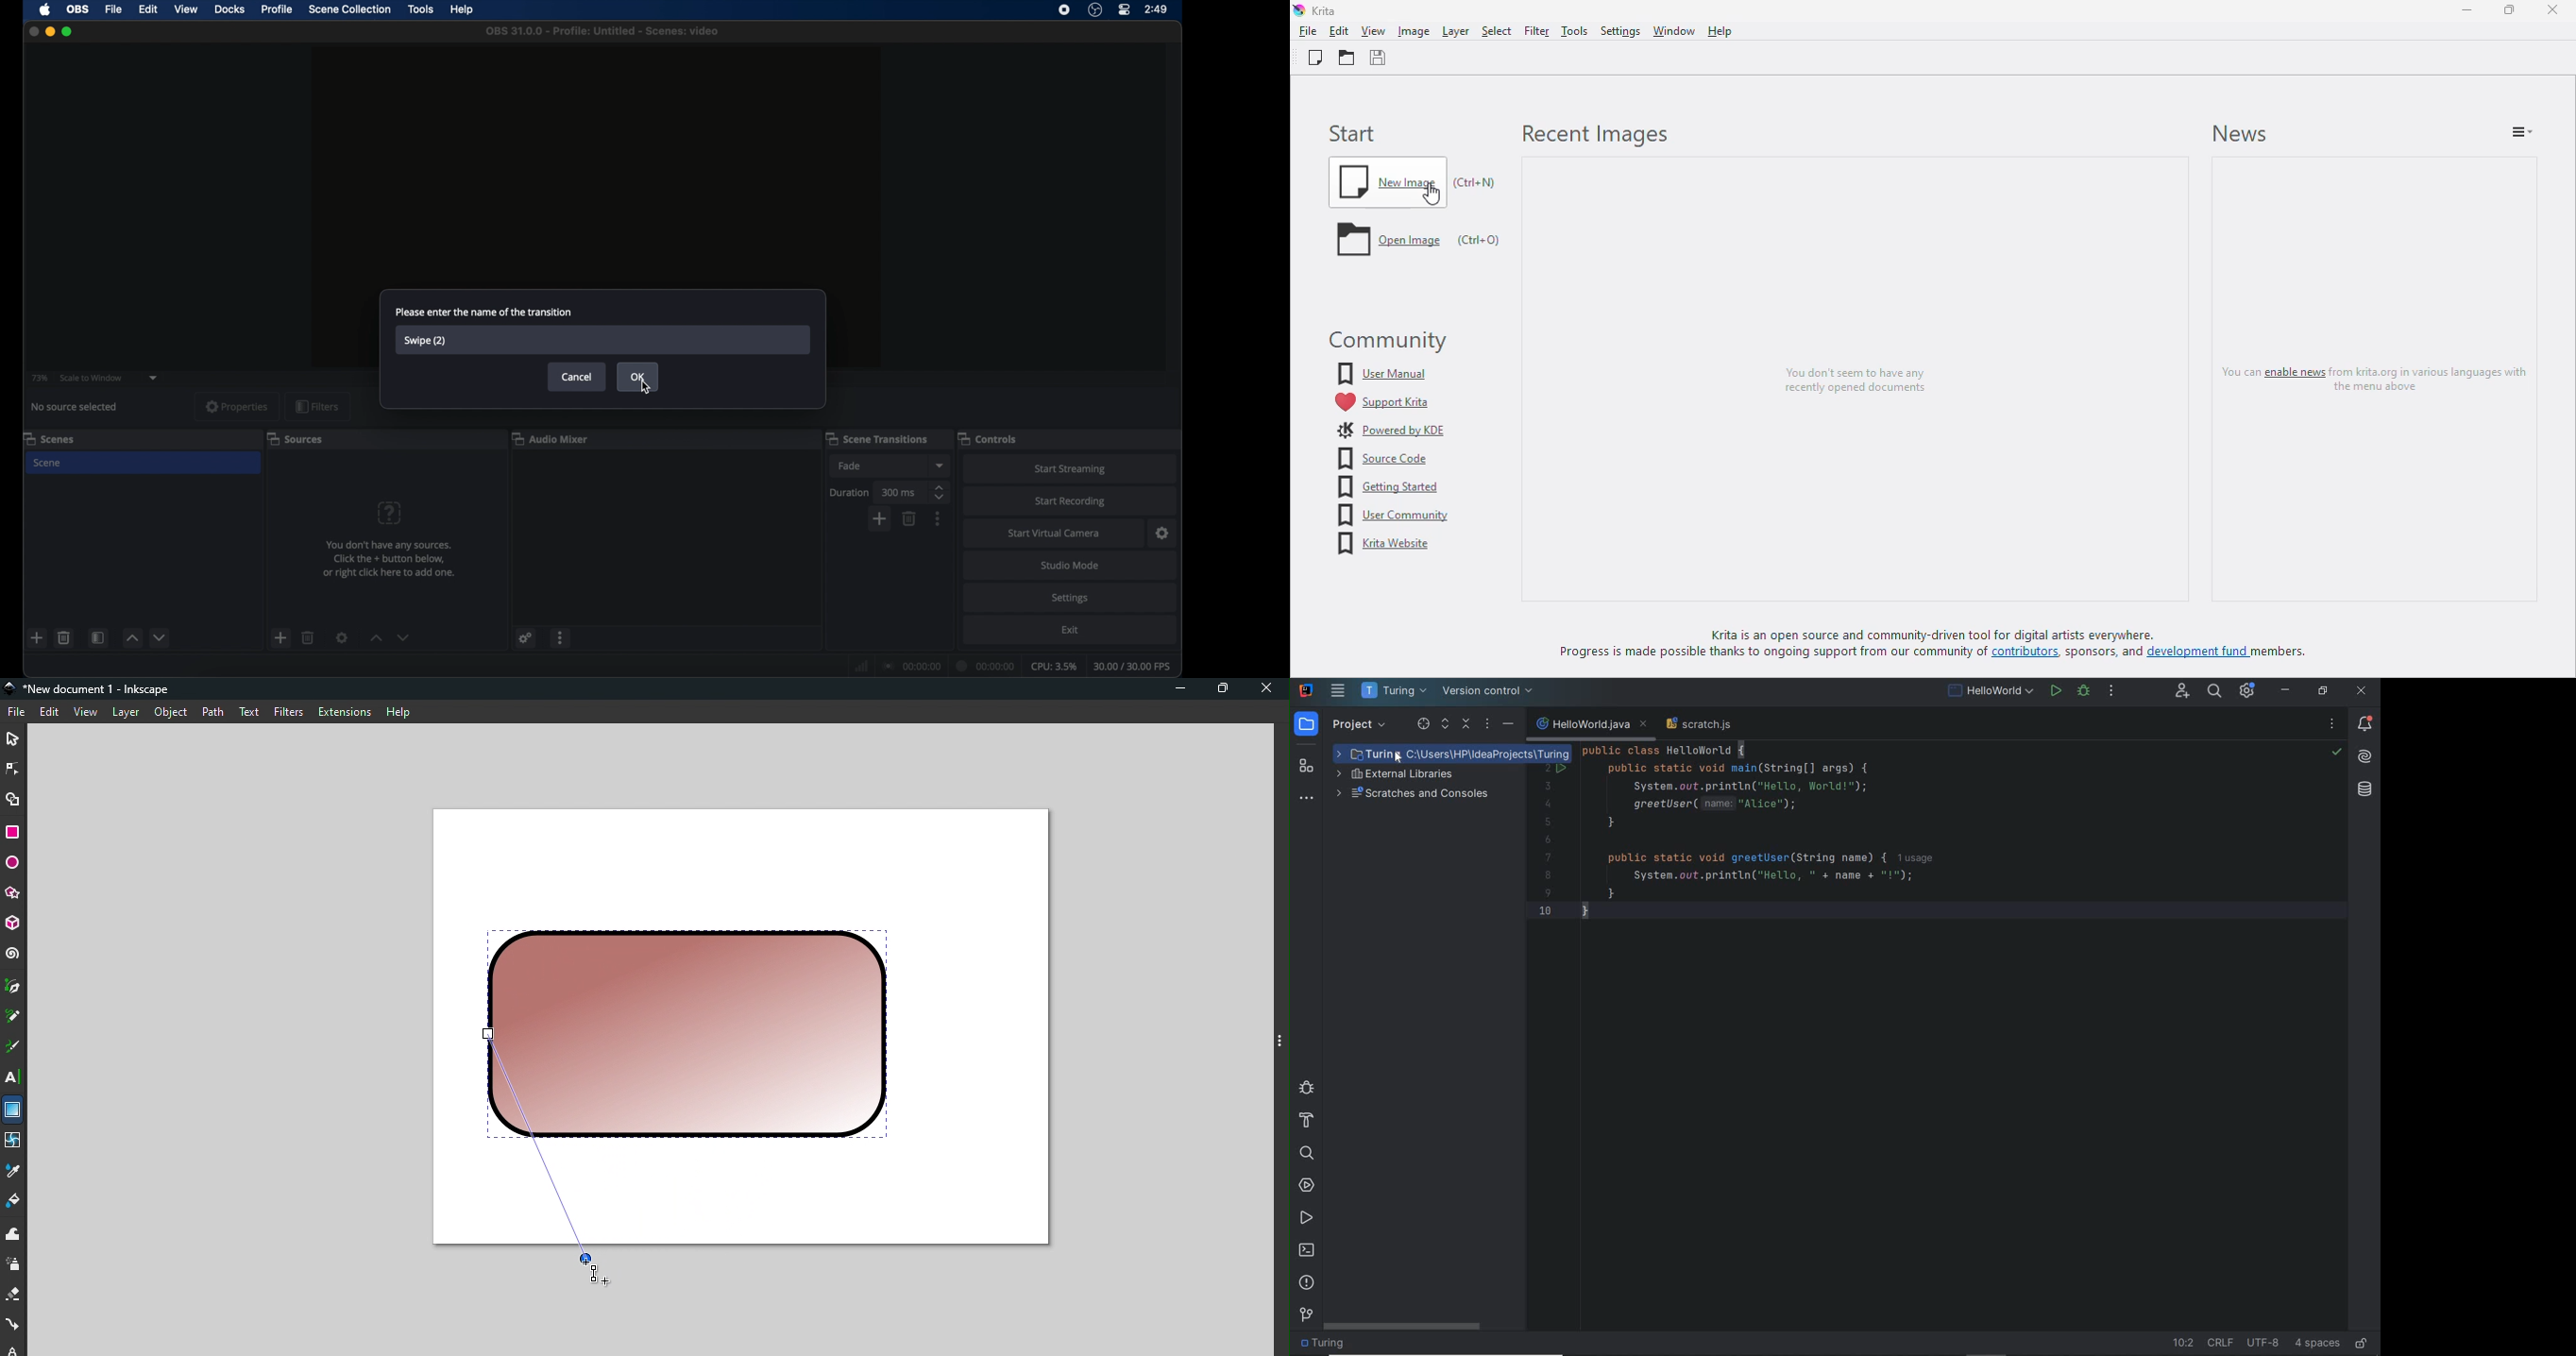  Describe the element at coordinates (161, 637) in the screenshot. I see `decrement ` at that location.